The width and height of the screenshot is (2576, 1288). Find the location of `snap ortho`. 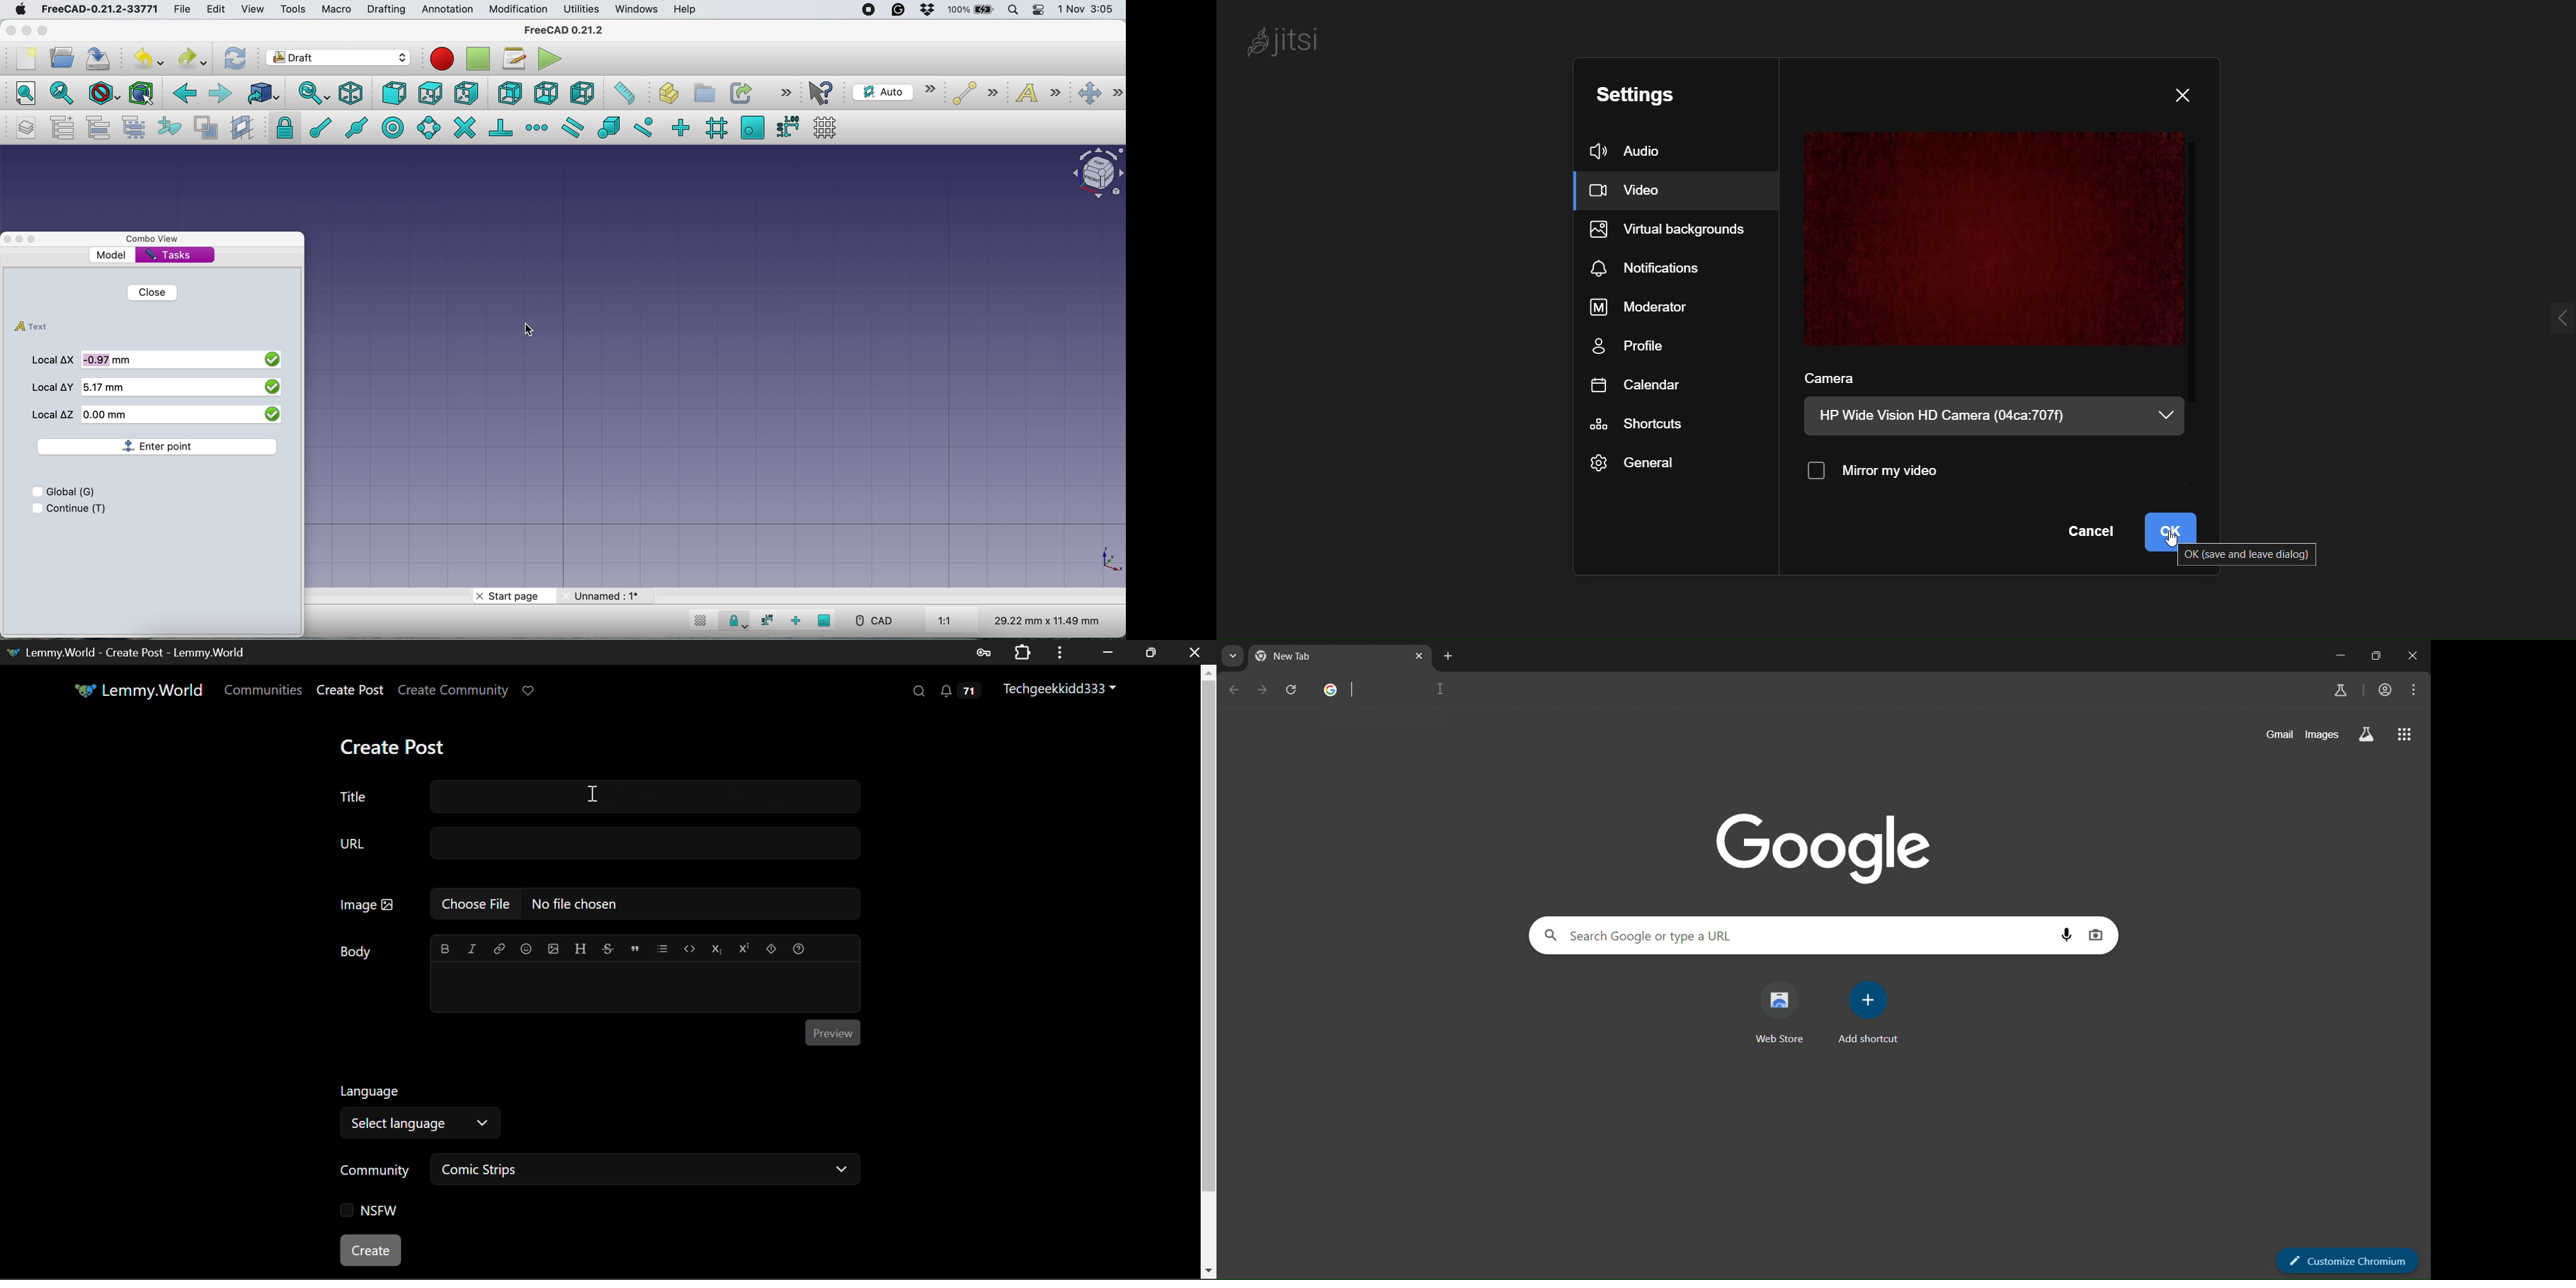

snap ortho is located at coordinates (682, 127).